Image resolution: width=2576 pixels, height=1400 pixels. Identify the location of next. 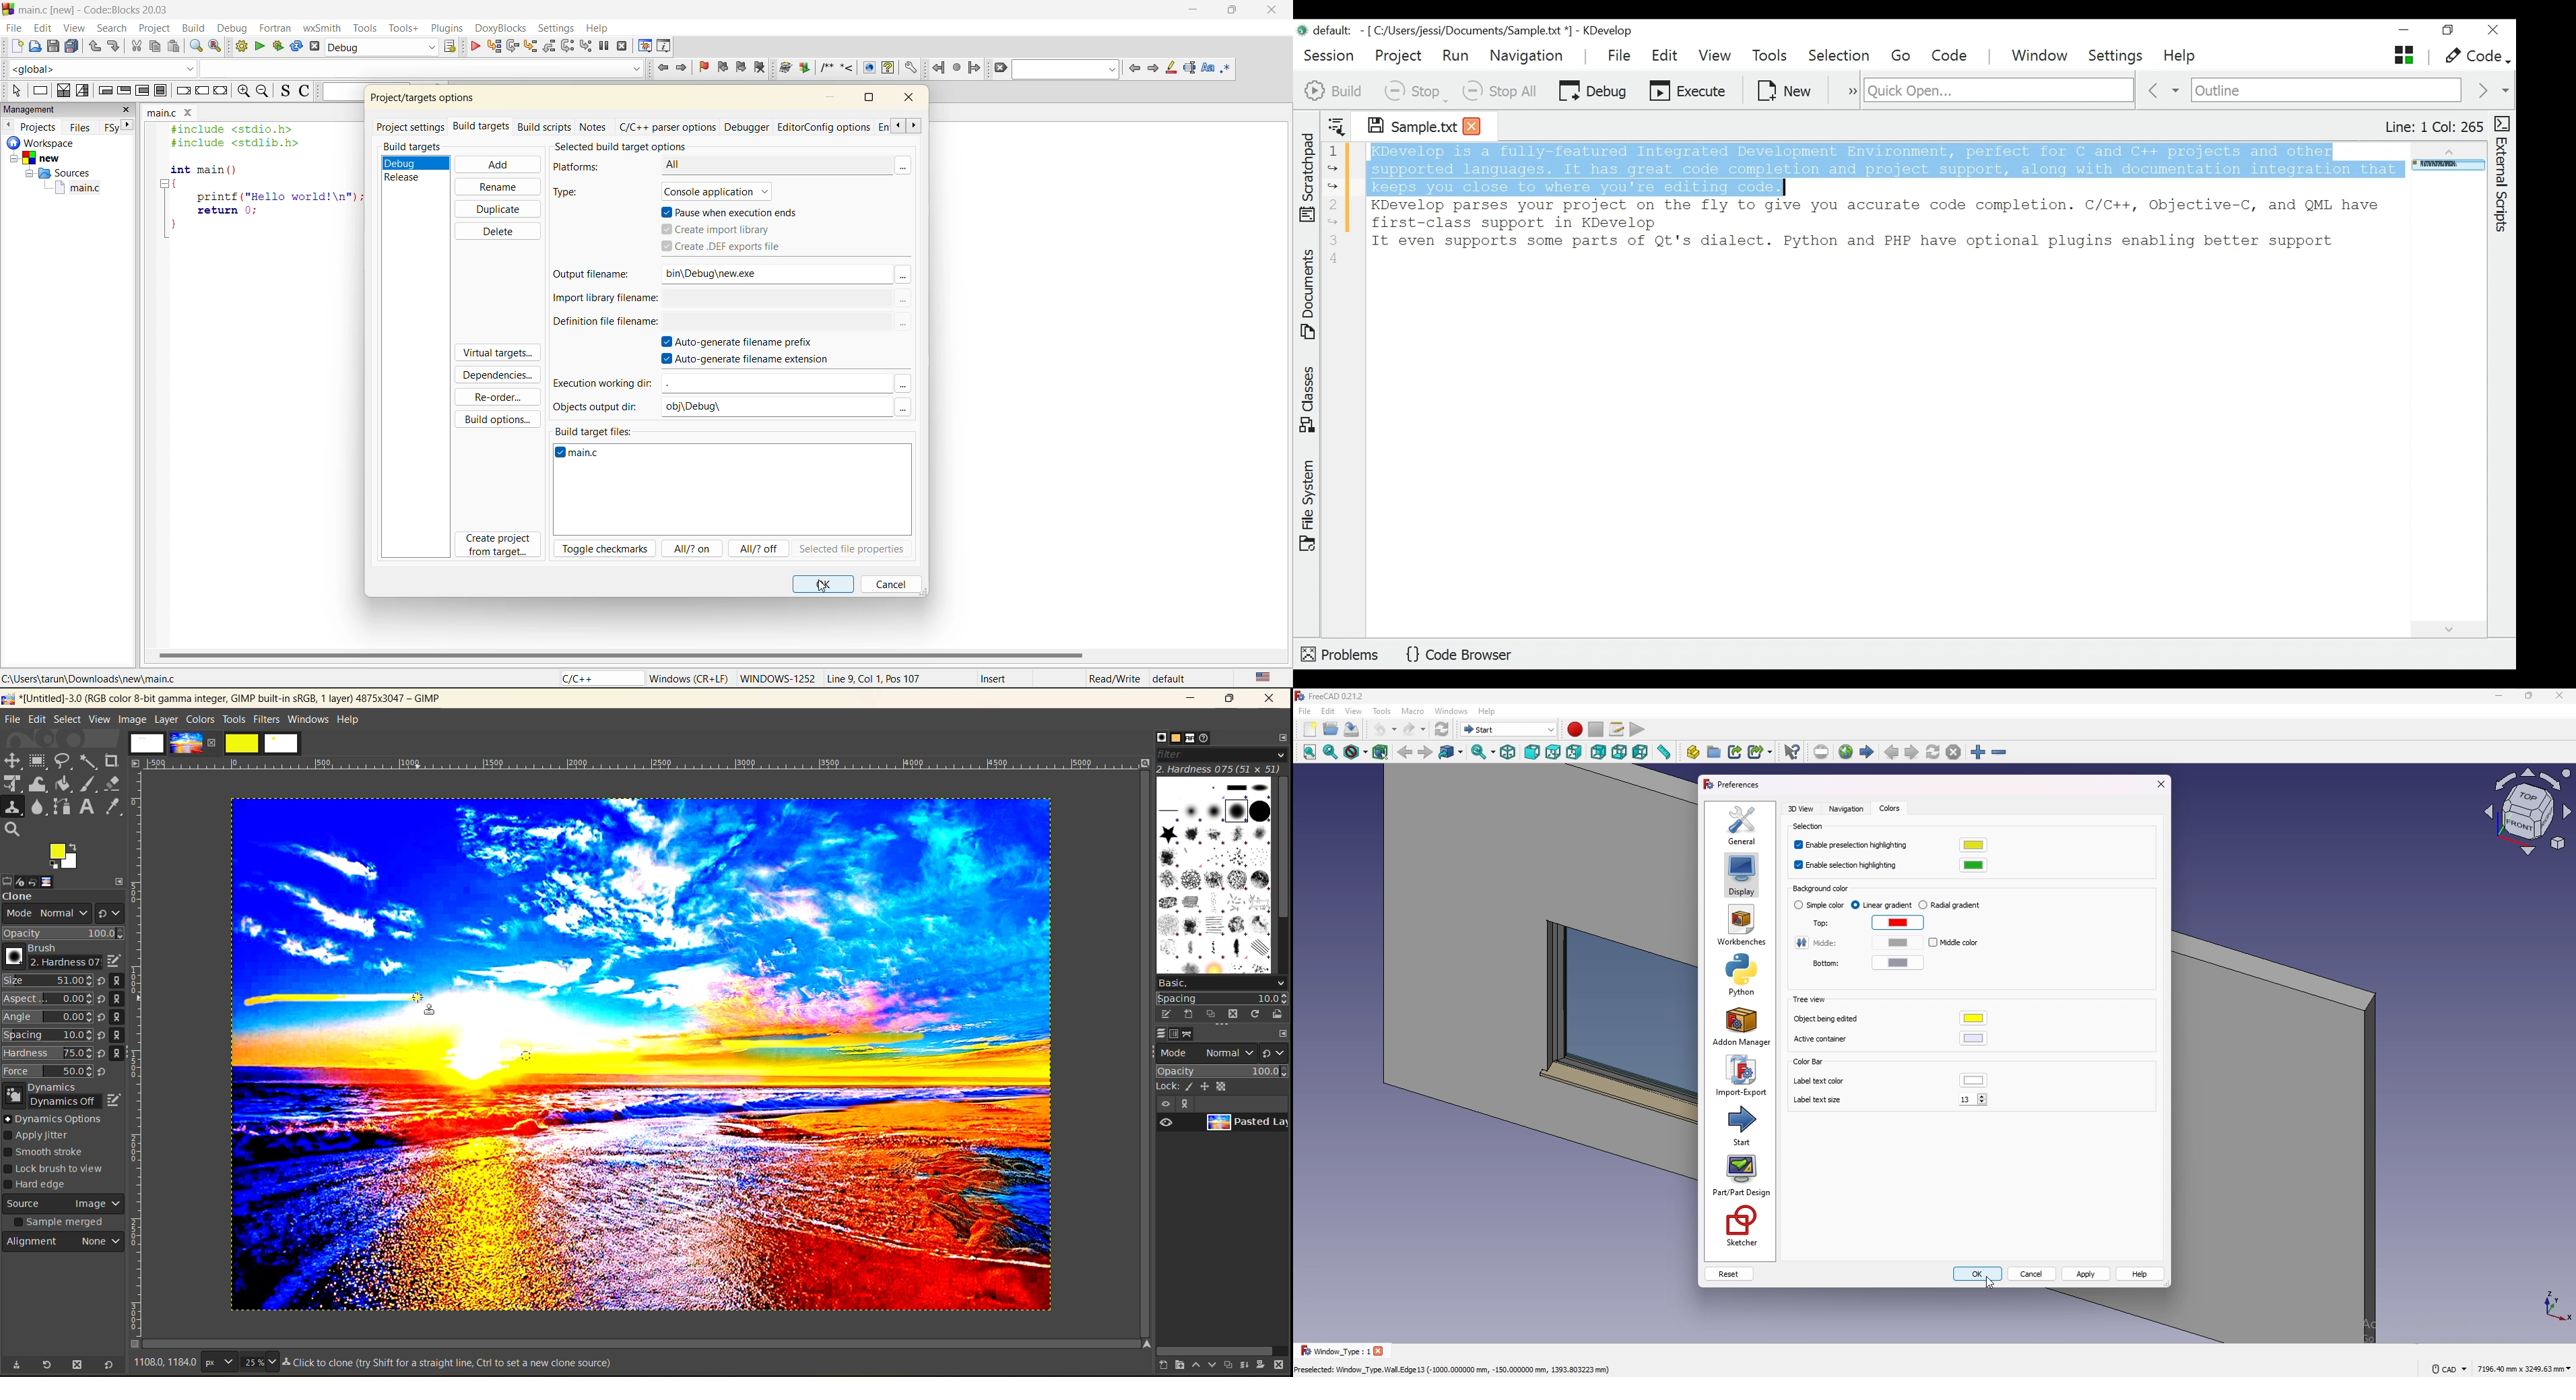
(1154, 69).